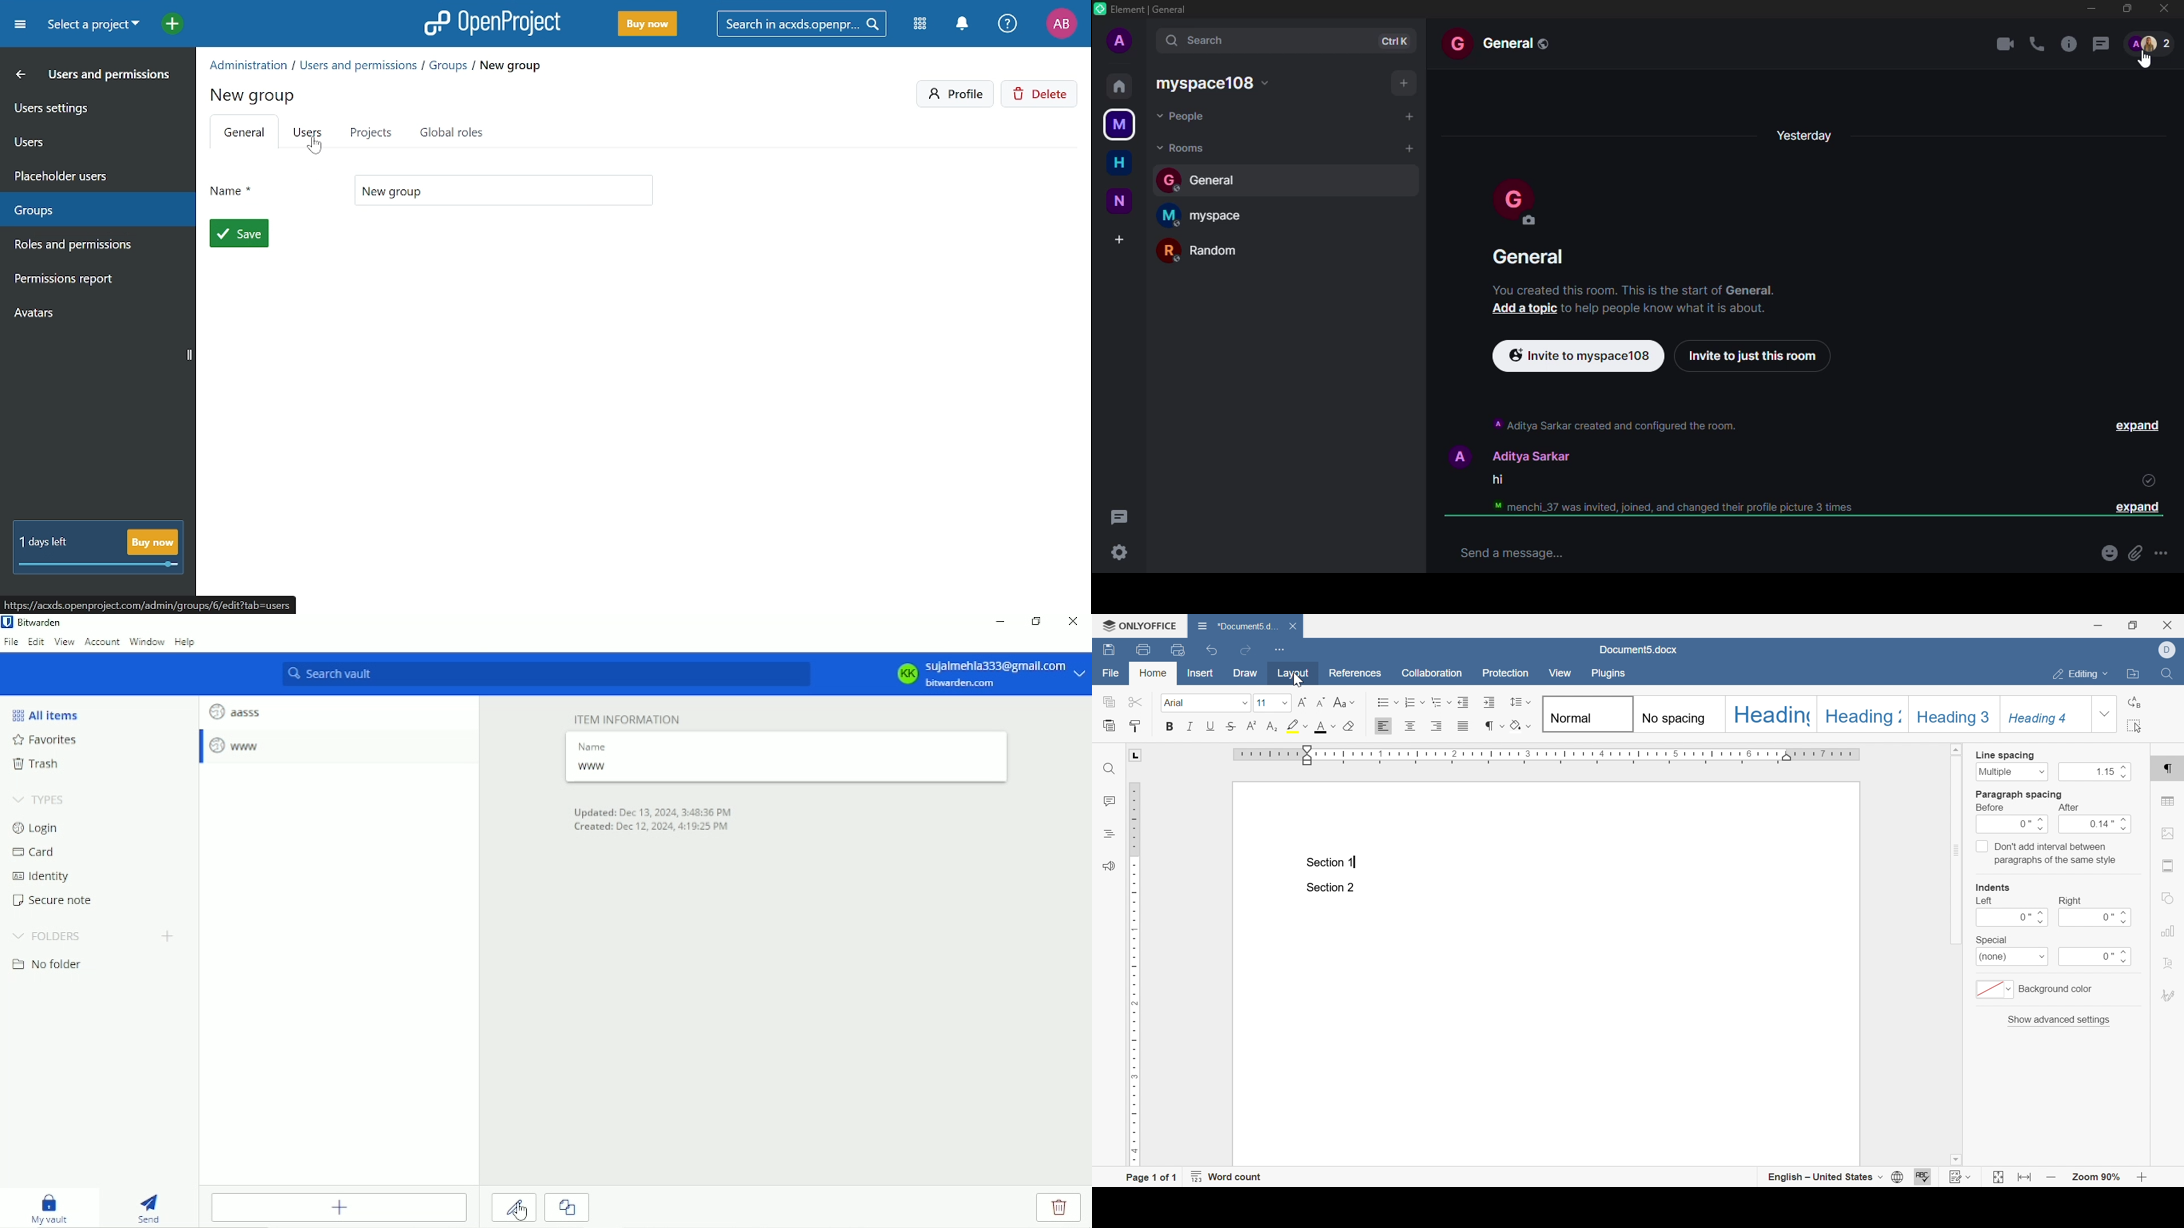 Image resolution: width=2184 pixels, height=1232 pixels. I want to click on 0, so click(2012, 918).